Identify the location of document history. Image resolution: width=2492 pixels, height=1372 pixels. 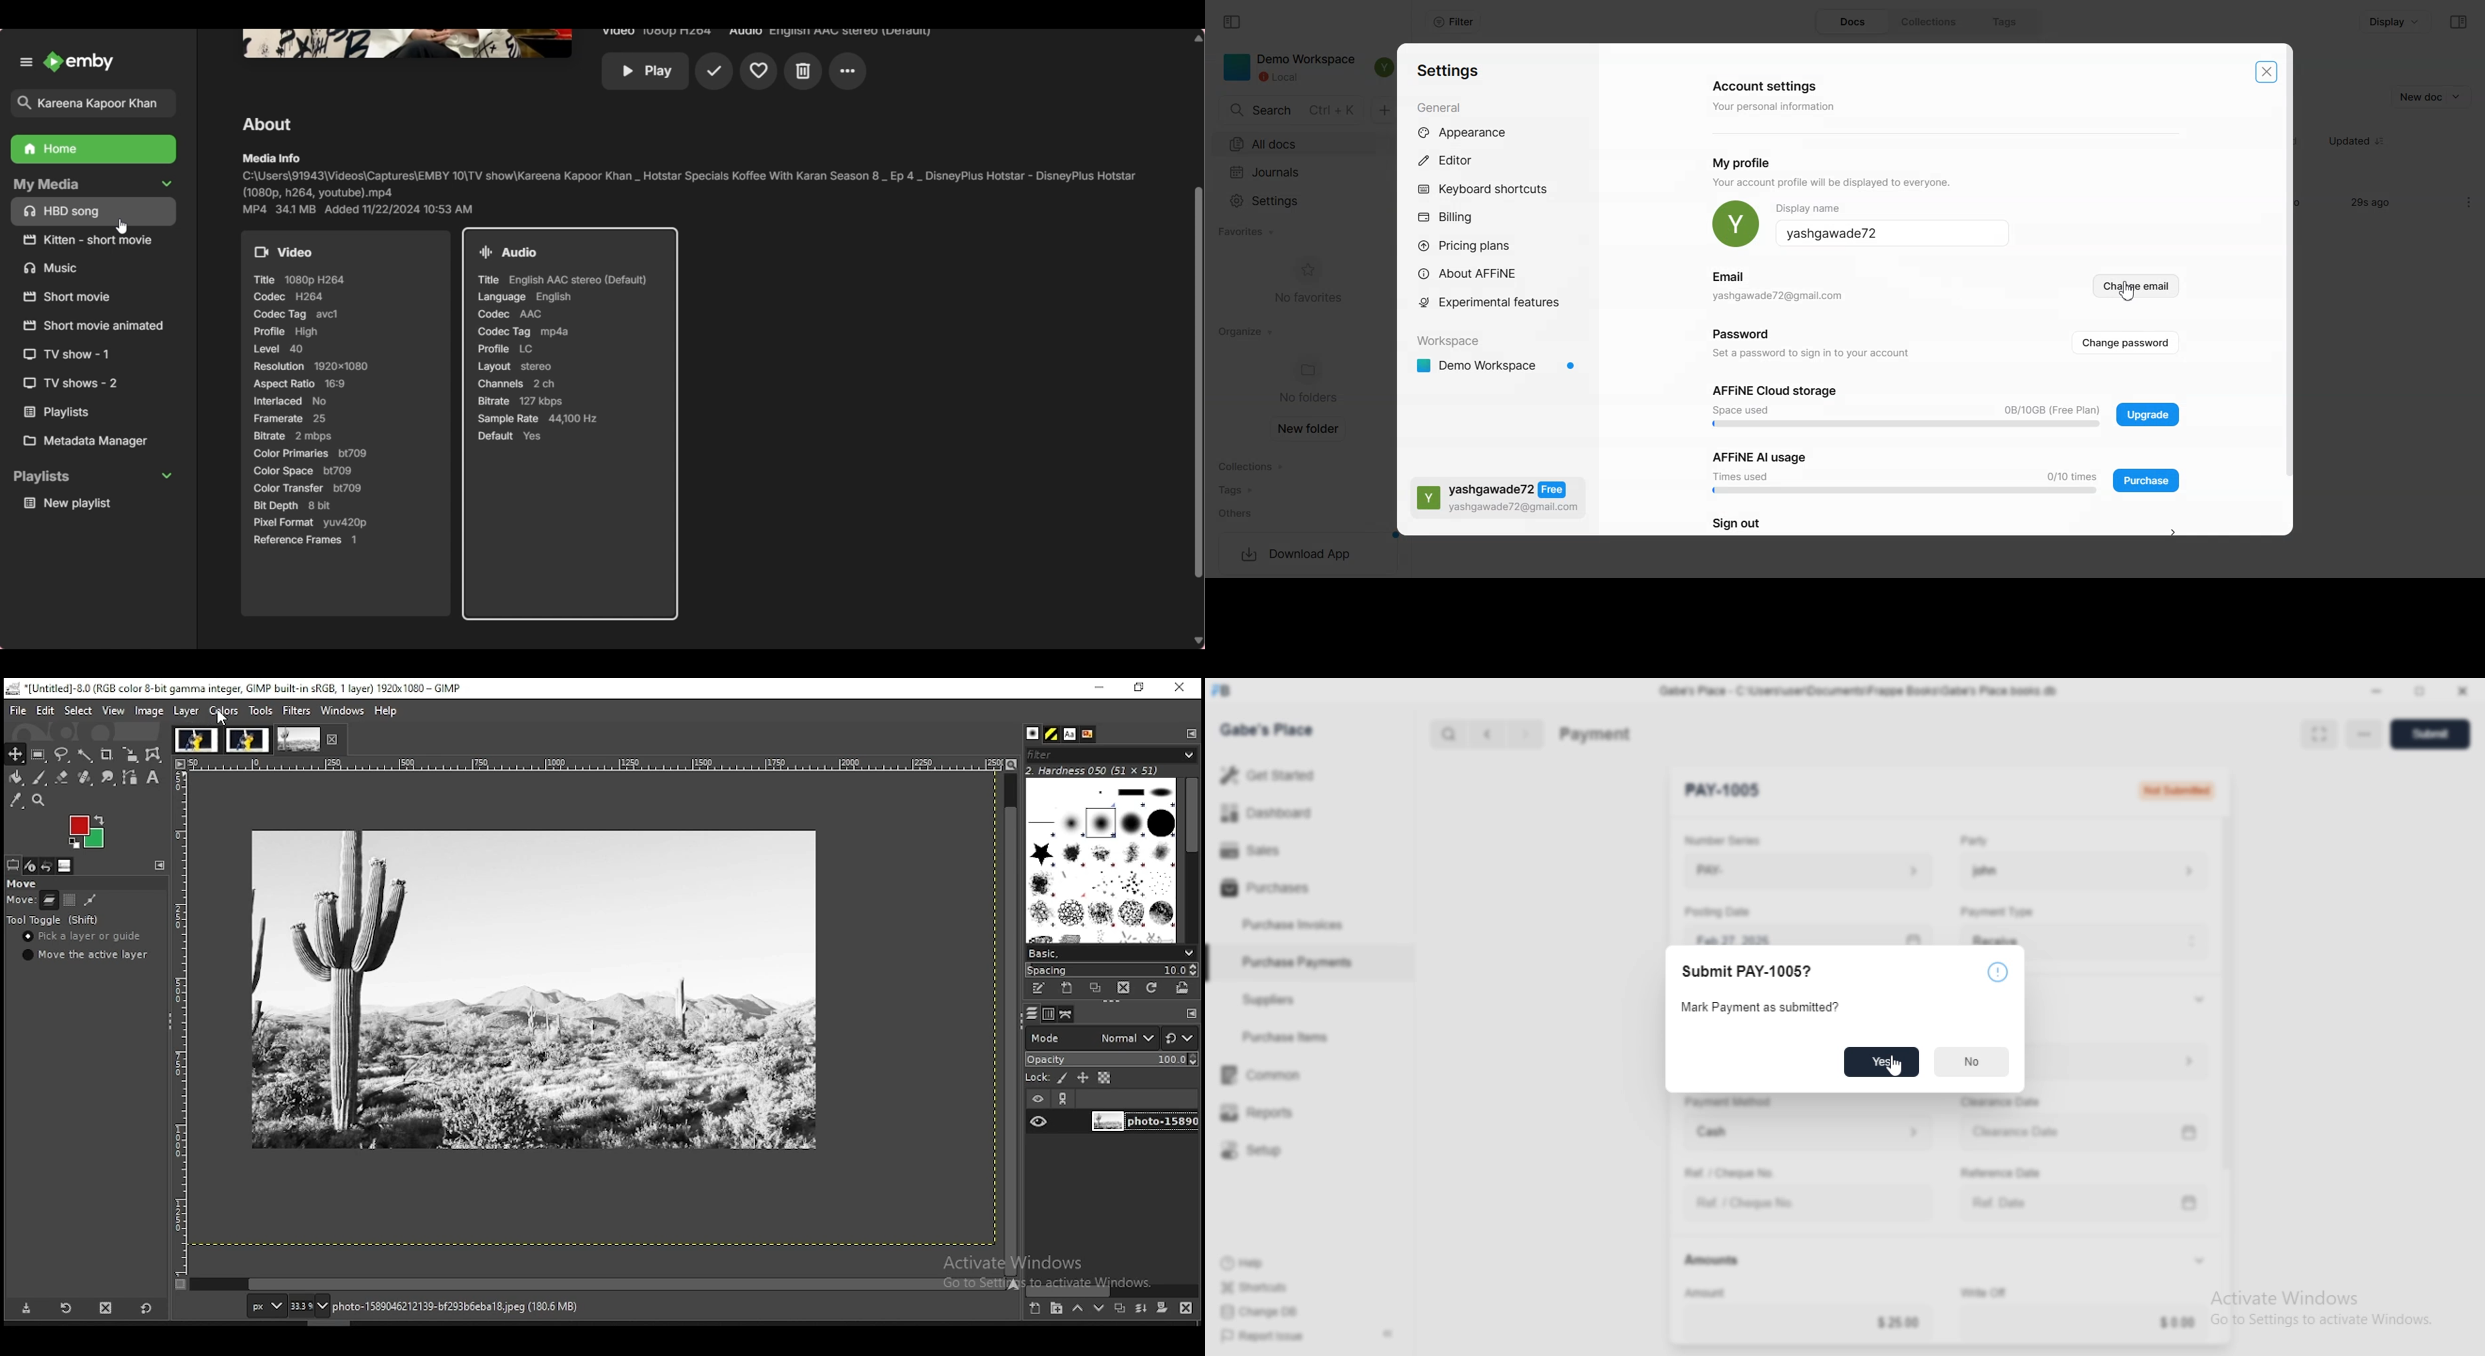
(1089, 734).